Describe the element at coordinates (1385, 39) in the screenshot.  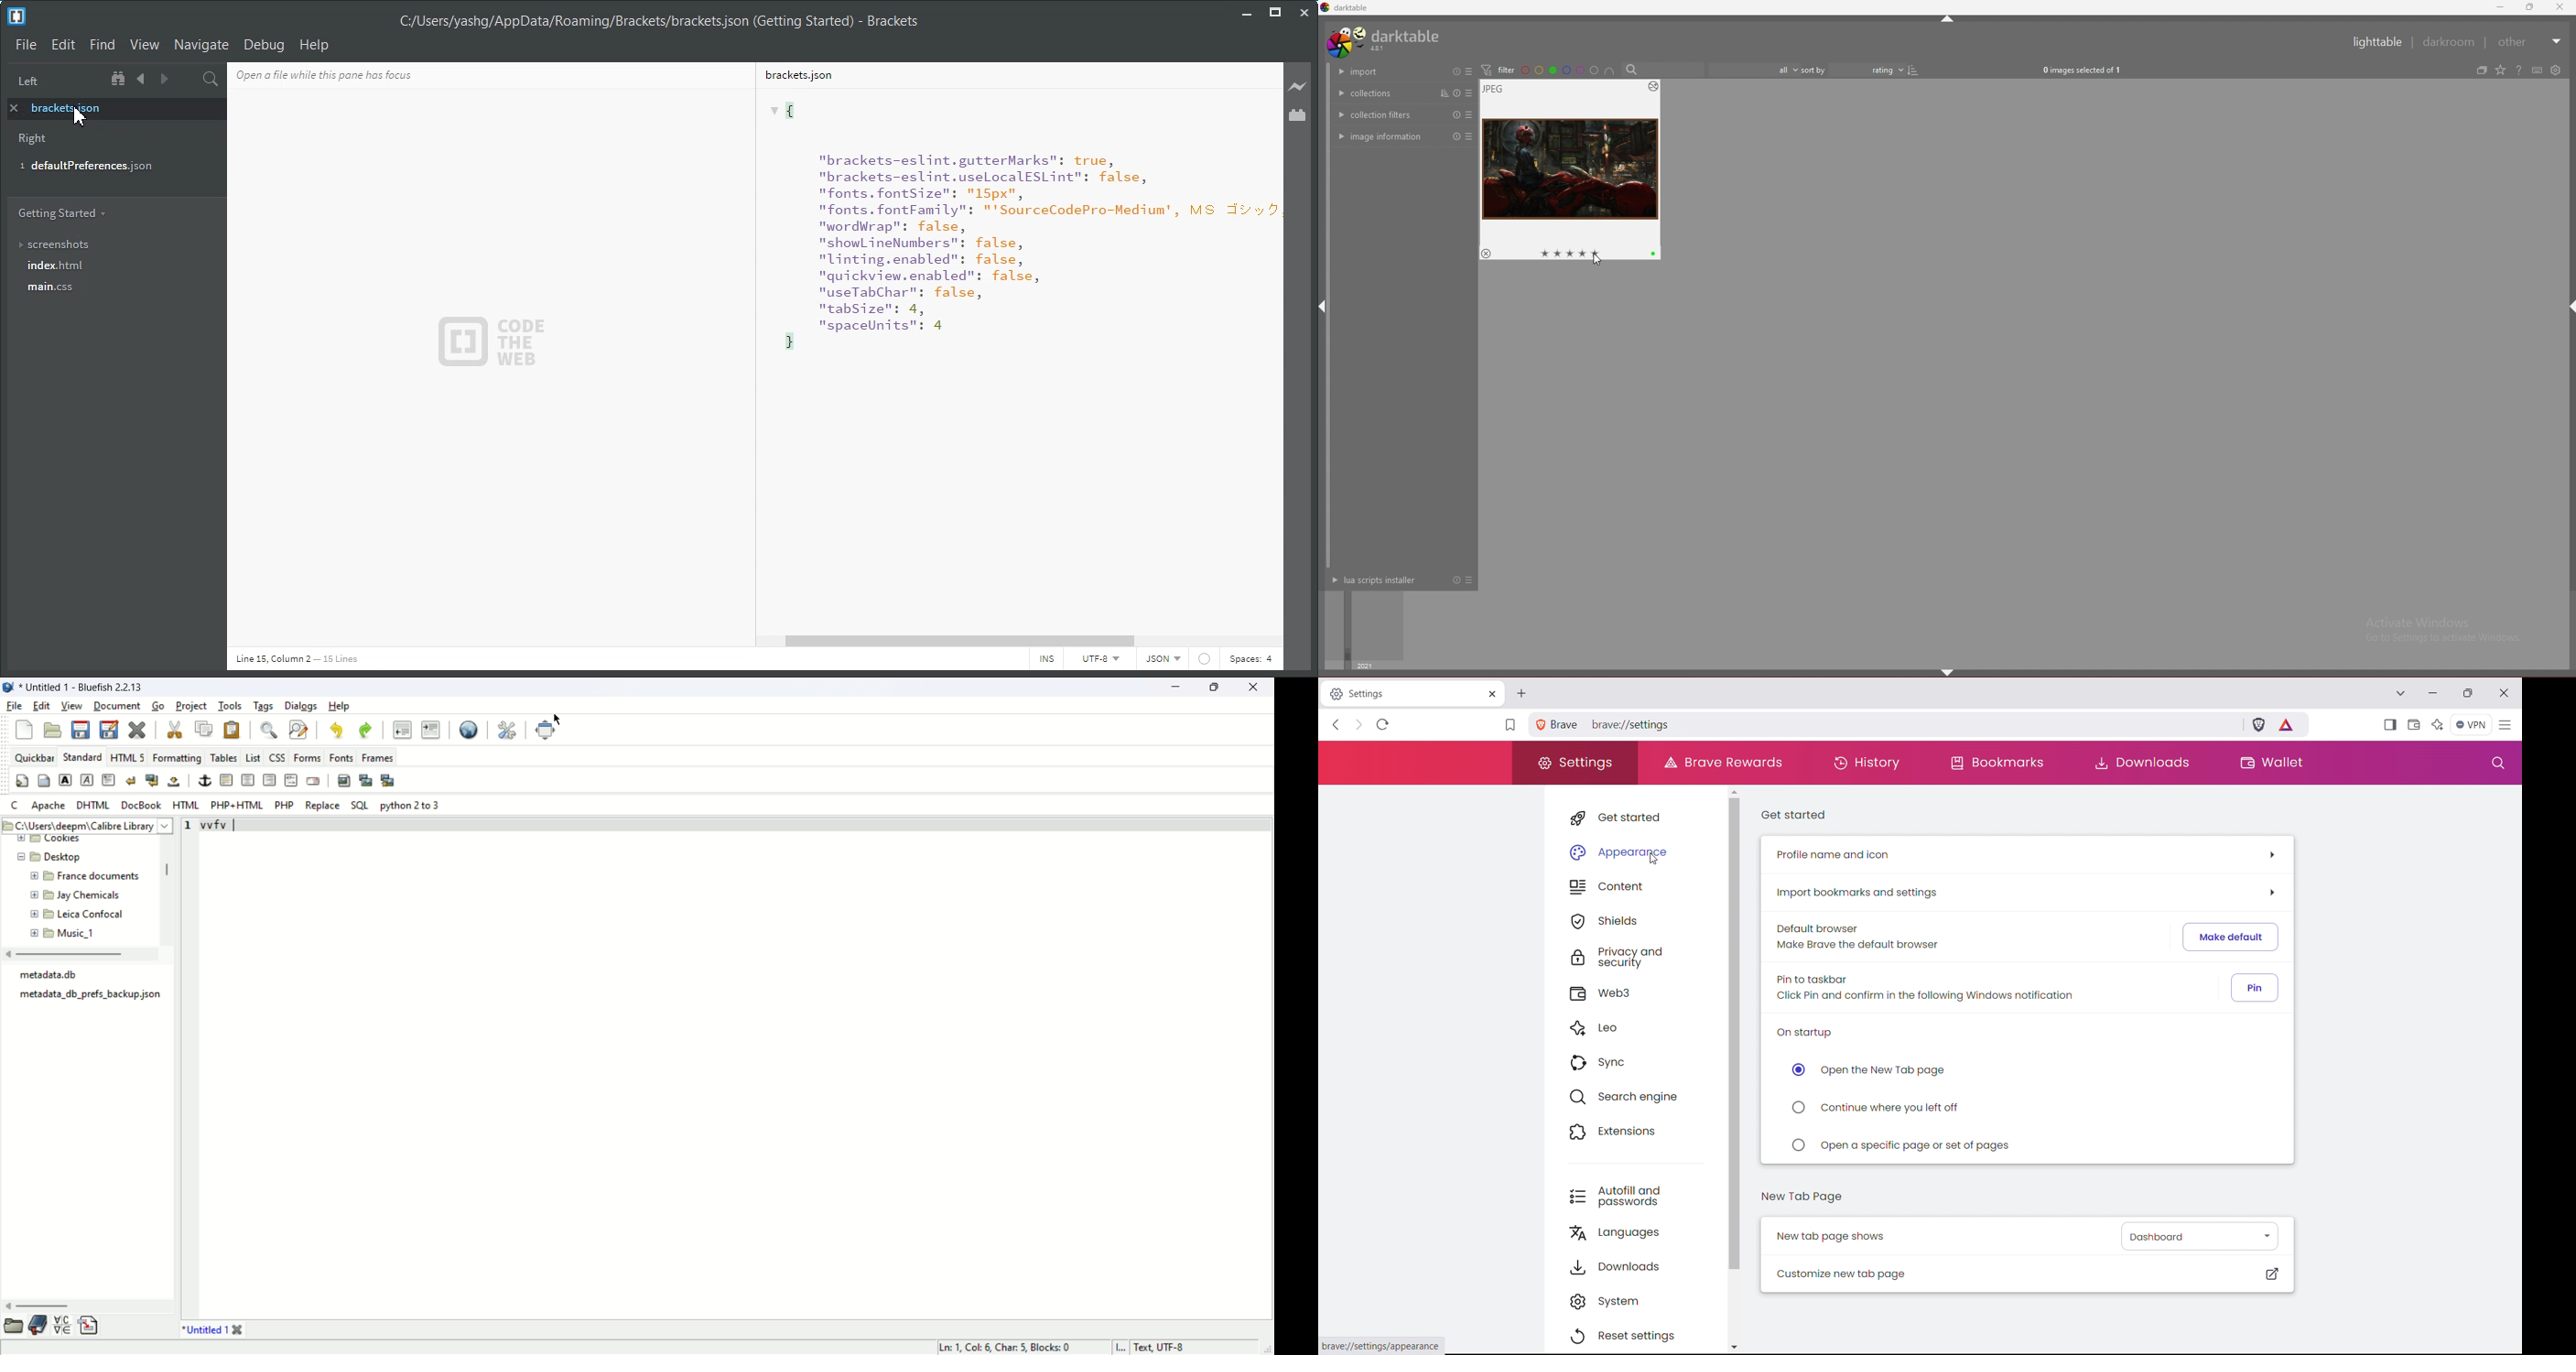
I see `darktable 4.8.1` at that location.